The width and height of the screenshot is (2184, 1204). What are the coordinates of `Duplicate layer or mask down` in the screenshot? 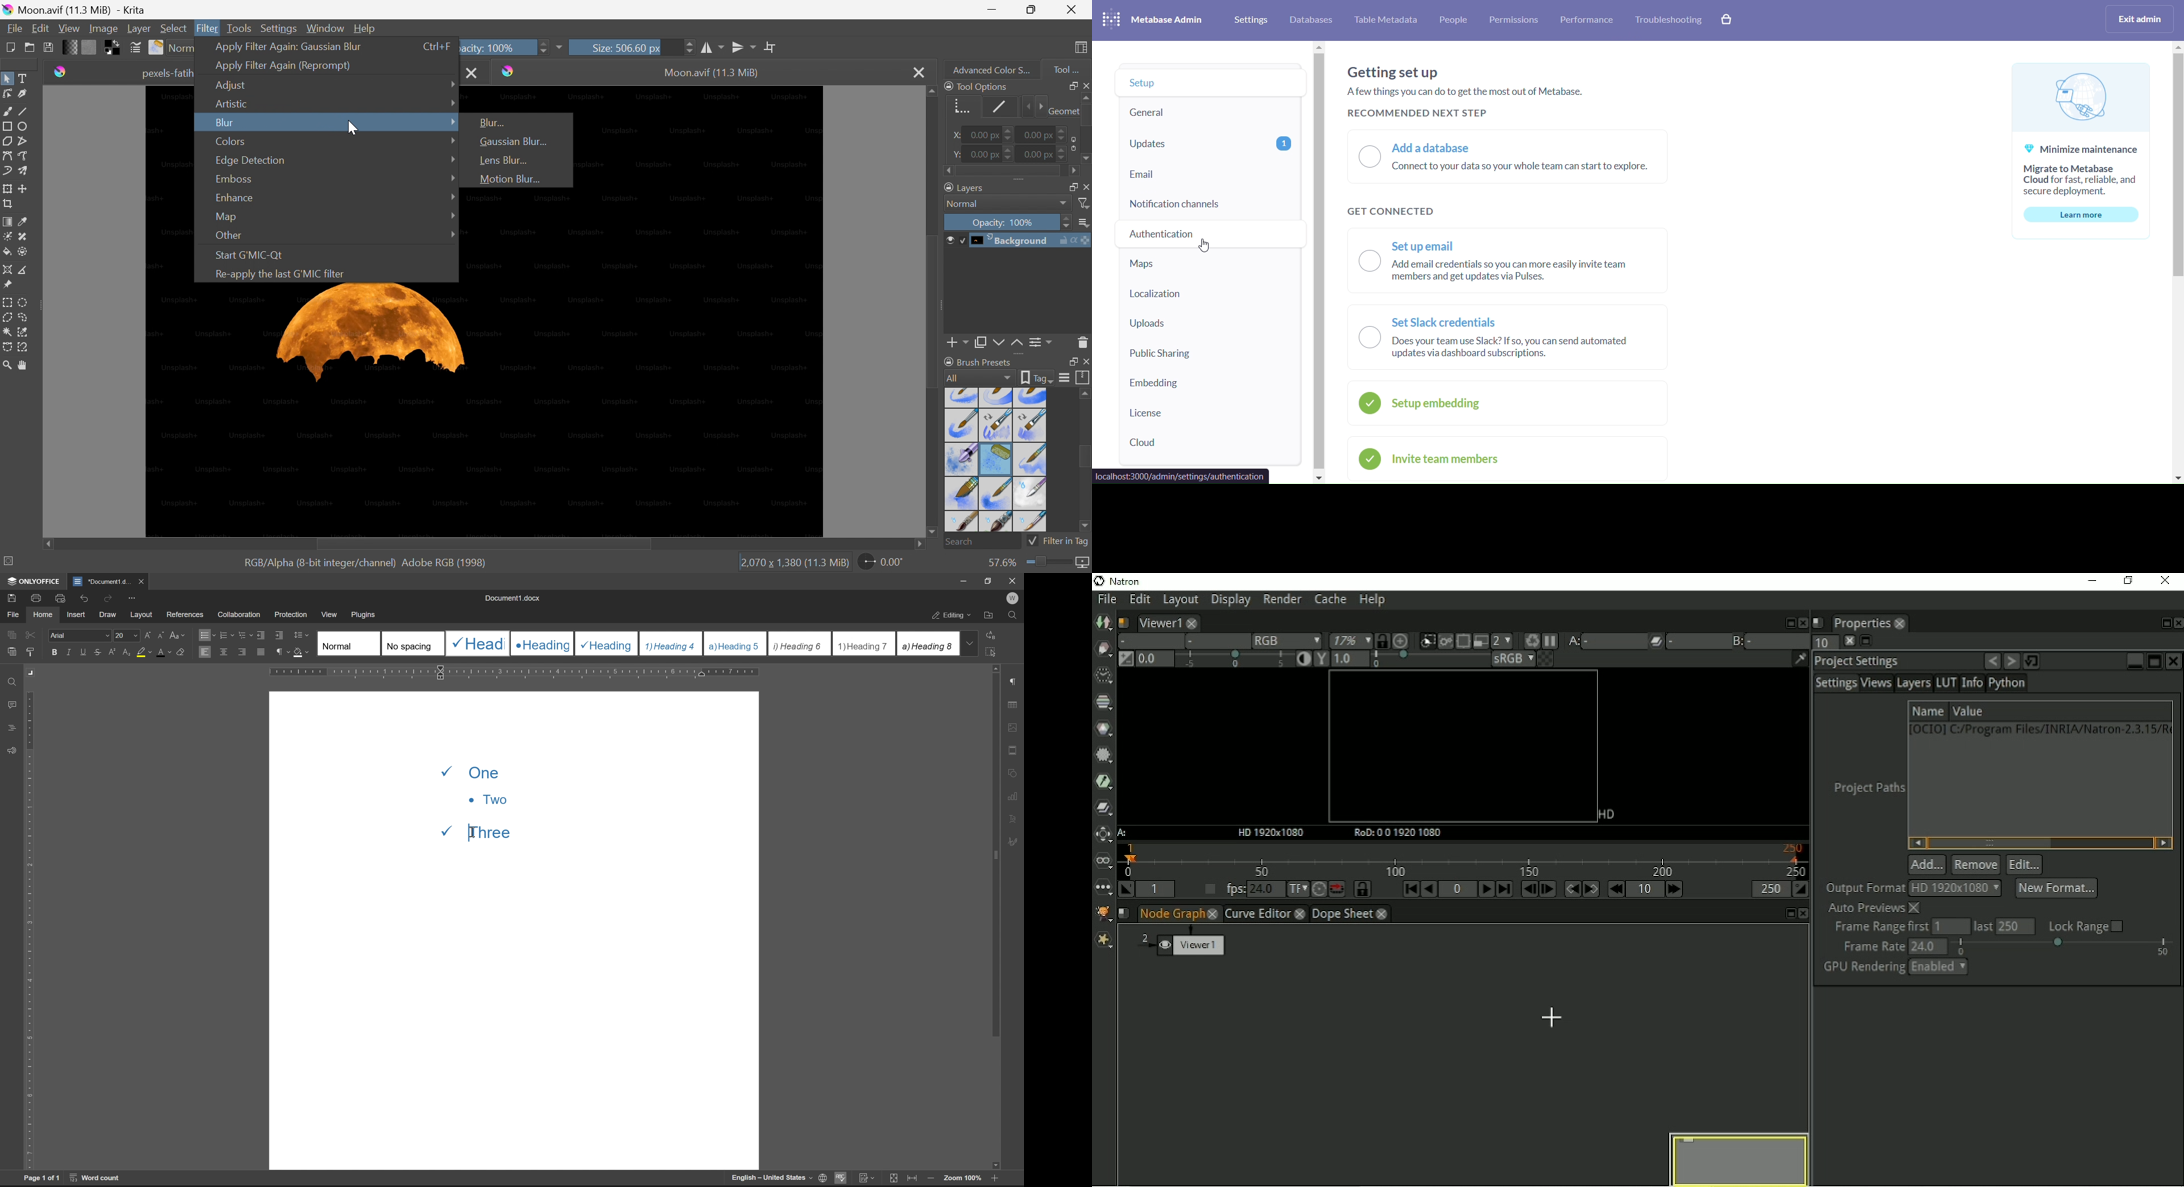 It's located at (980, 345).